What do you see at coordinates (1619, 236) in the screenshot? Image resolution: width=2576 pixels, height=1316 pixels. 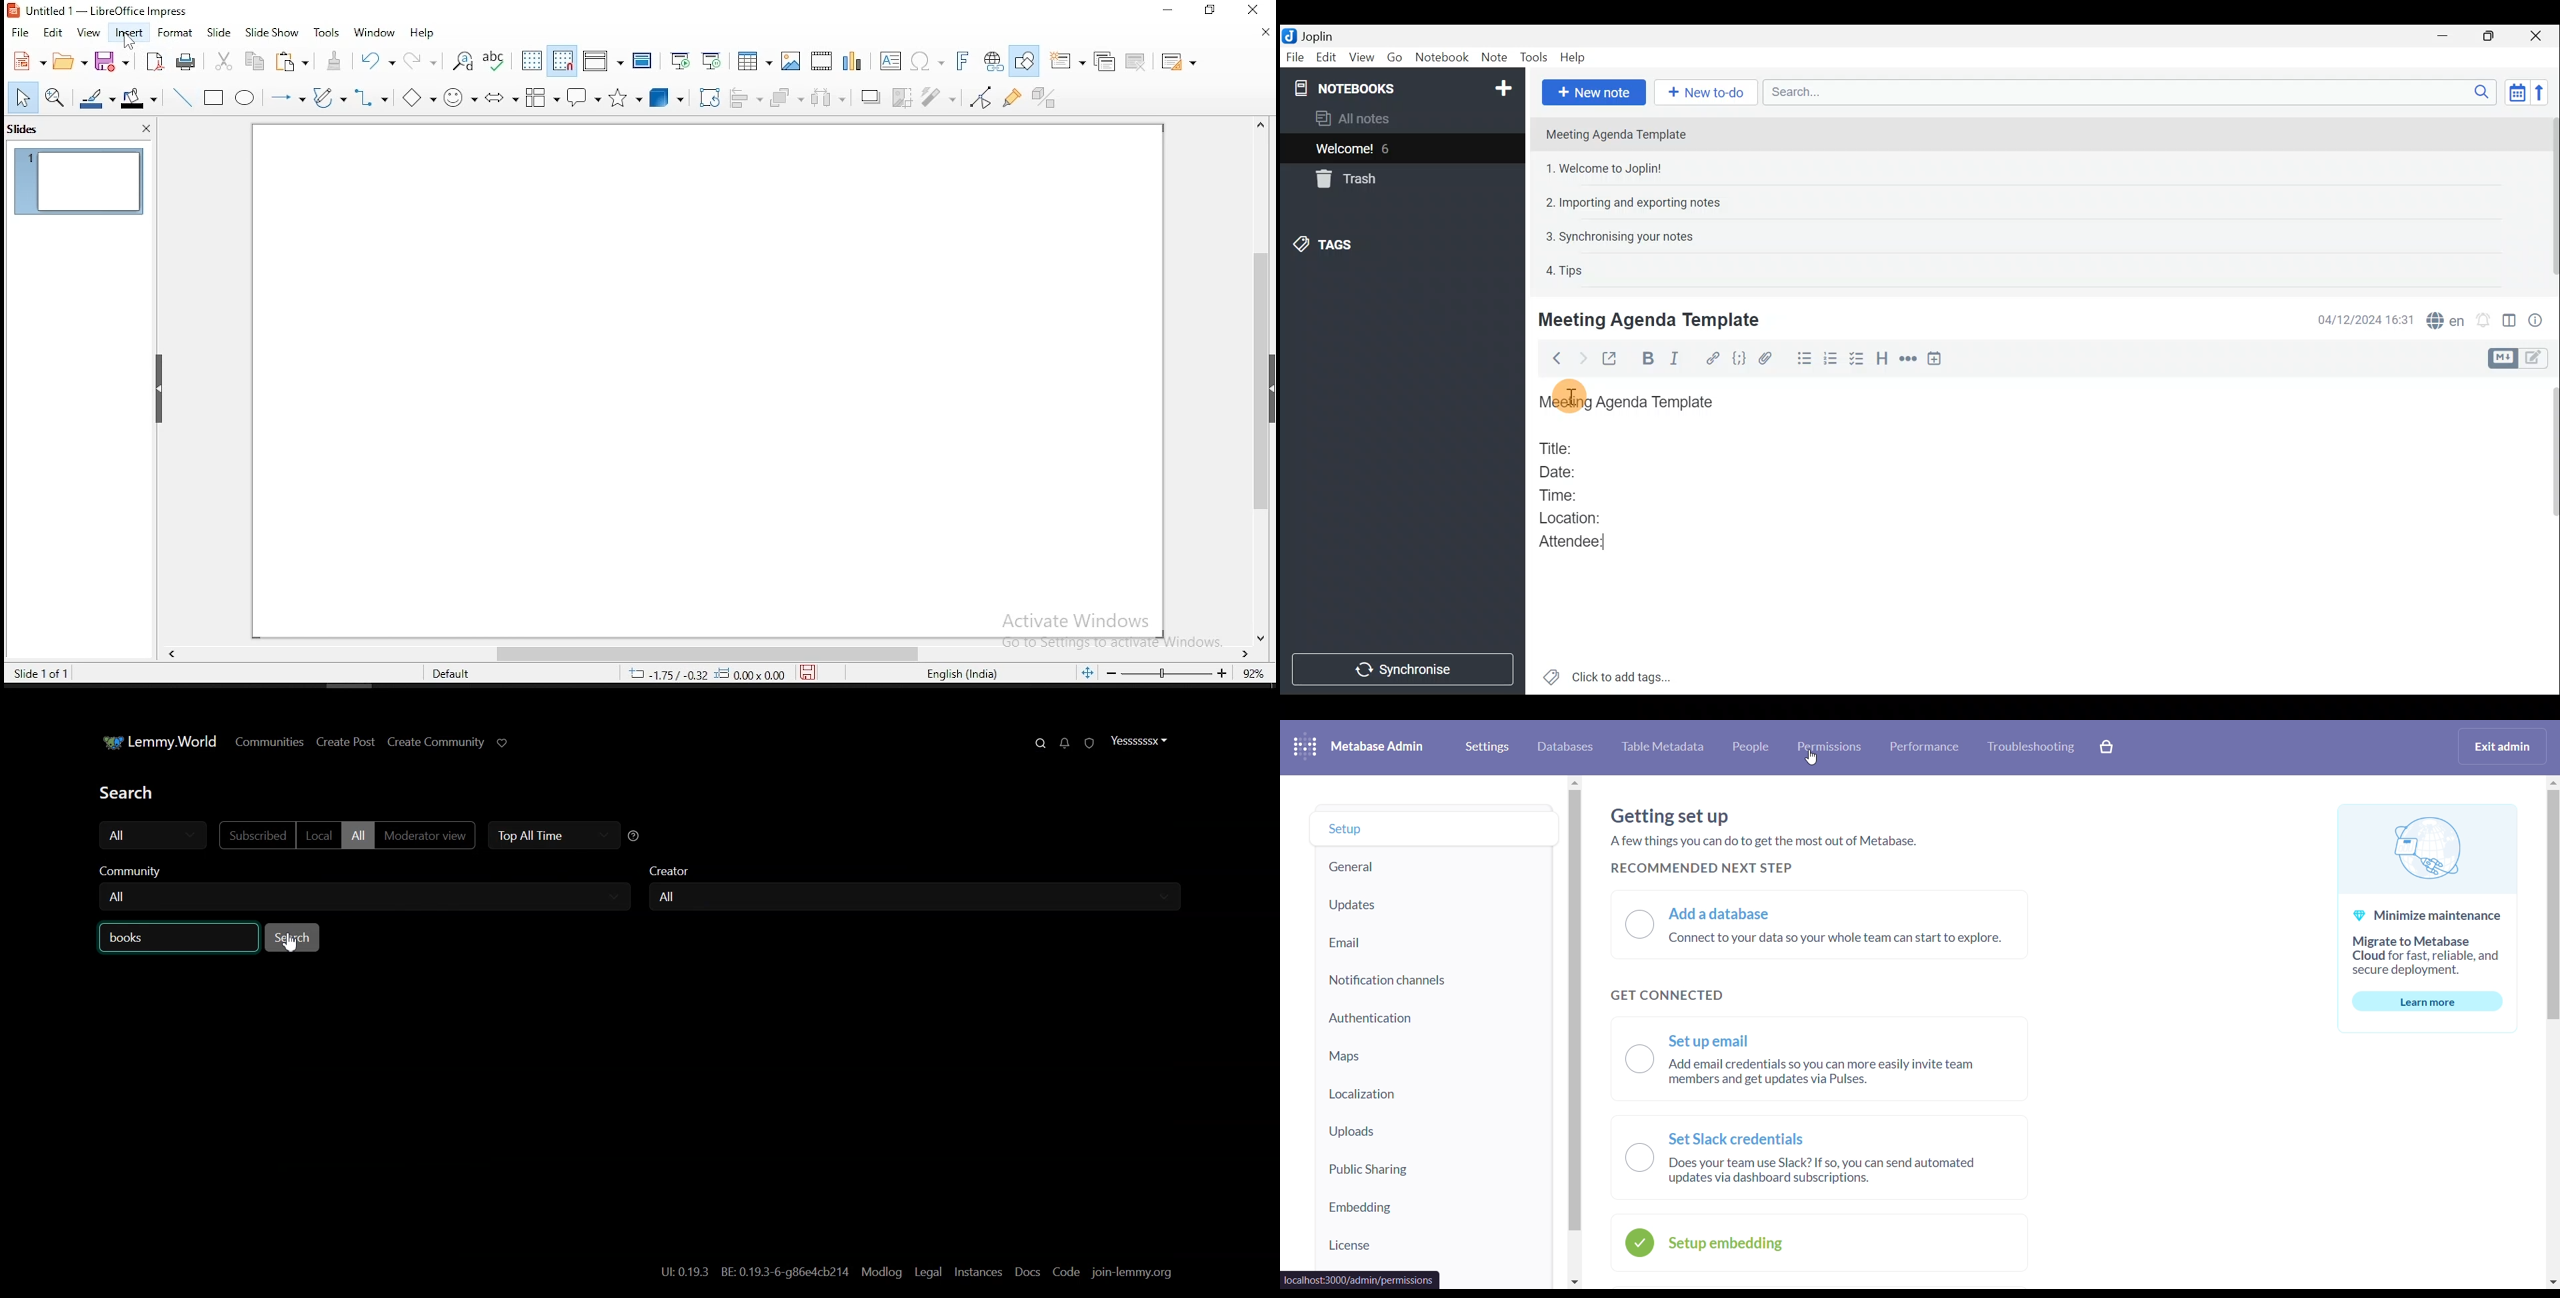 I see `3. Synchronising your notes` at bounding box center [1619, 236].